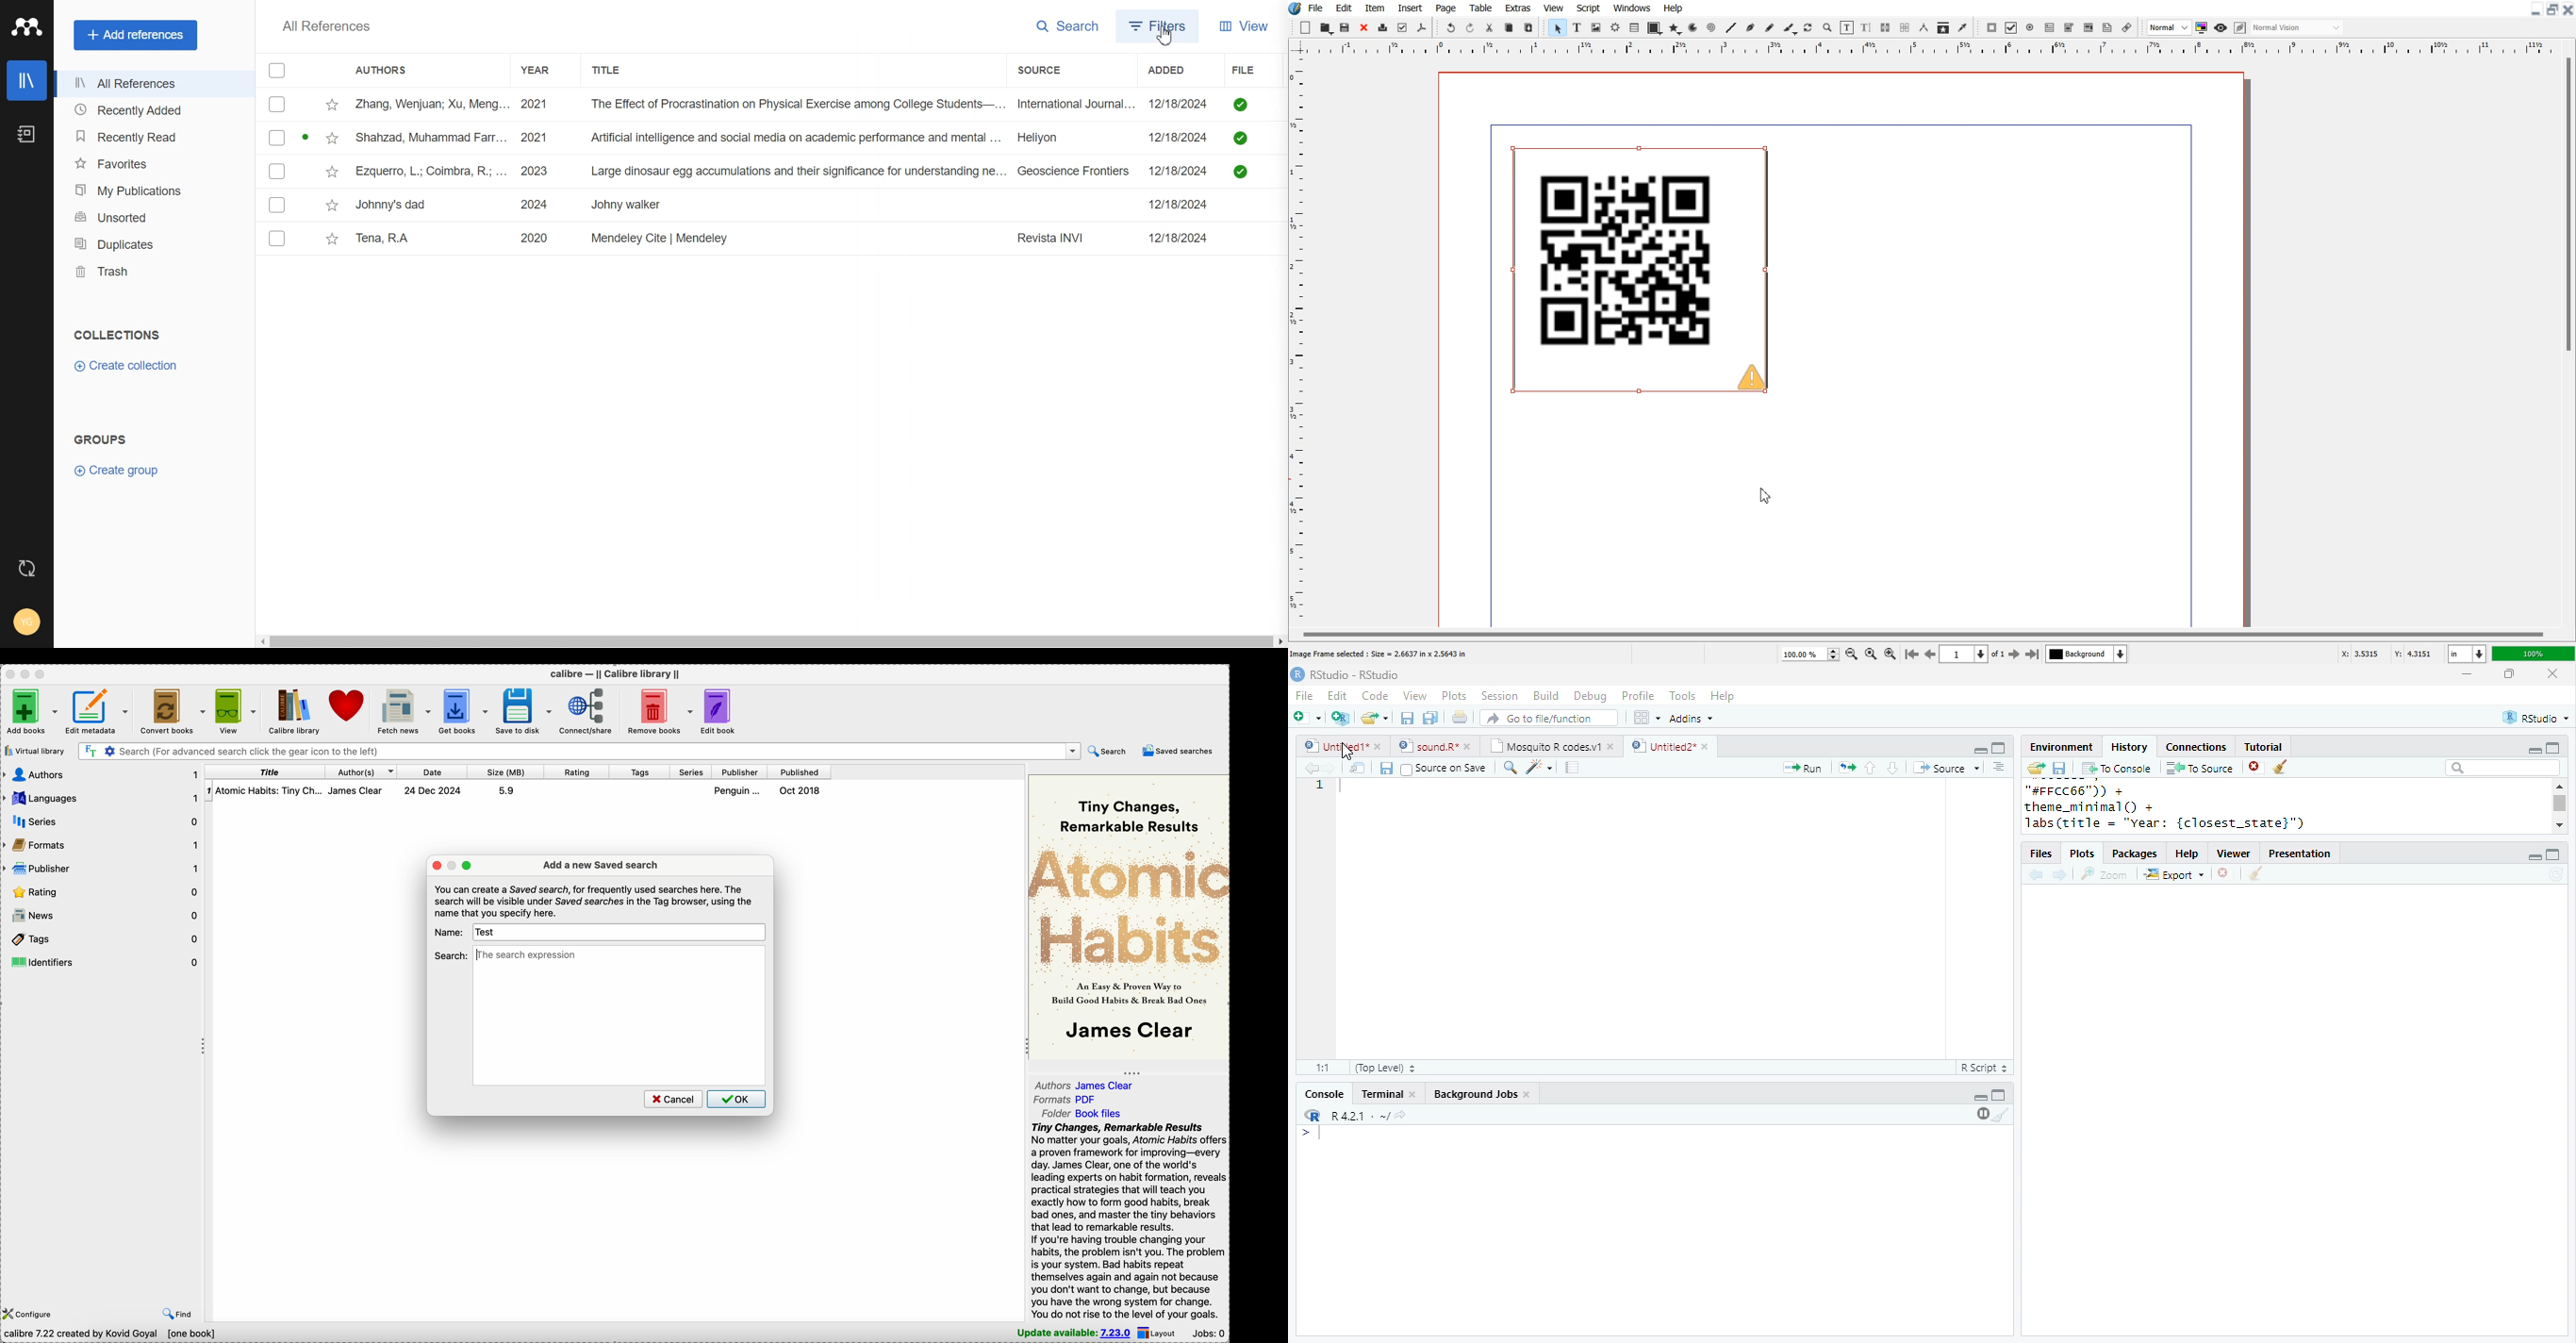 Image resolution: width=2576 pixels, height=1344 pixels. Describe the element at coordinates (1470, 27) in the screenshot. I see `Redo` at that location.